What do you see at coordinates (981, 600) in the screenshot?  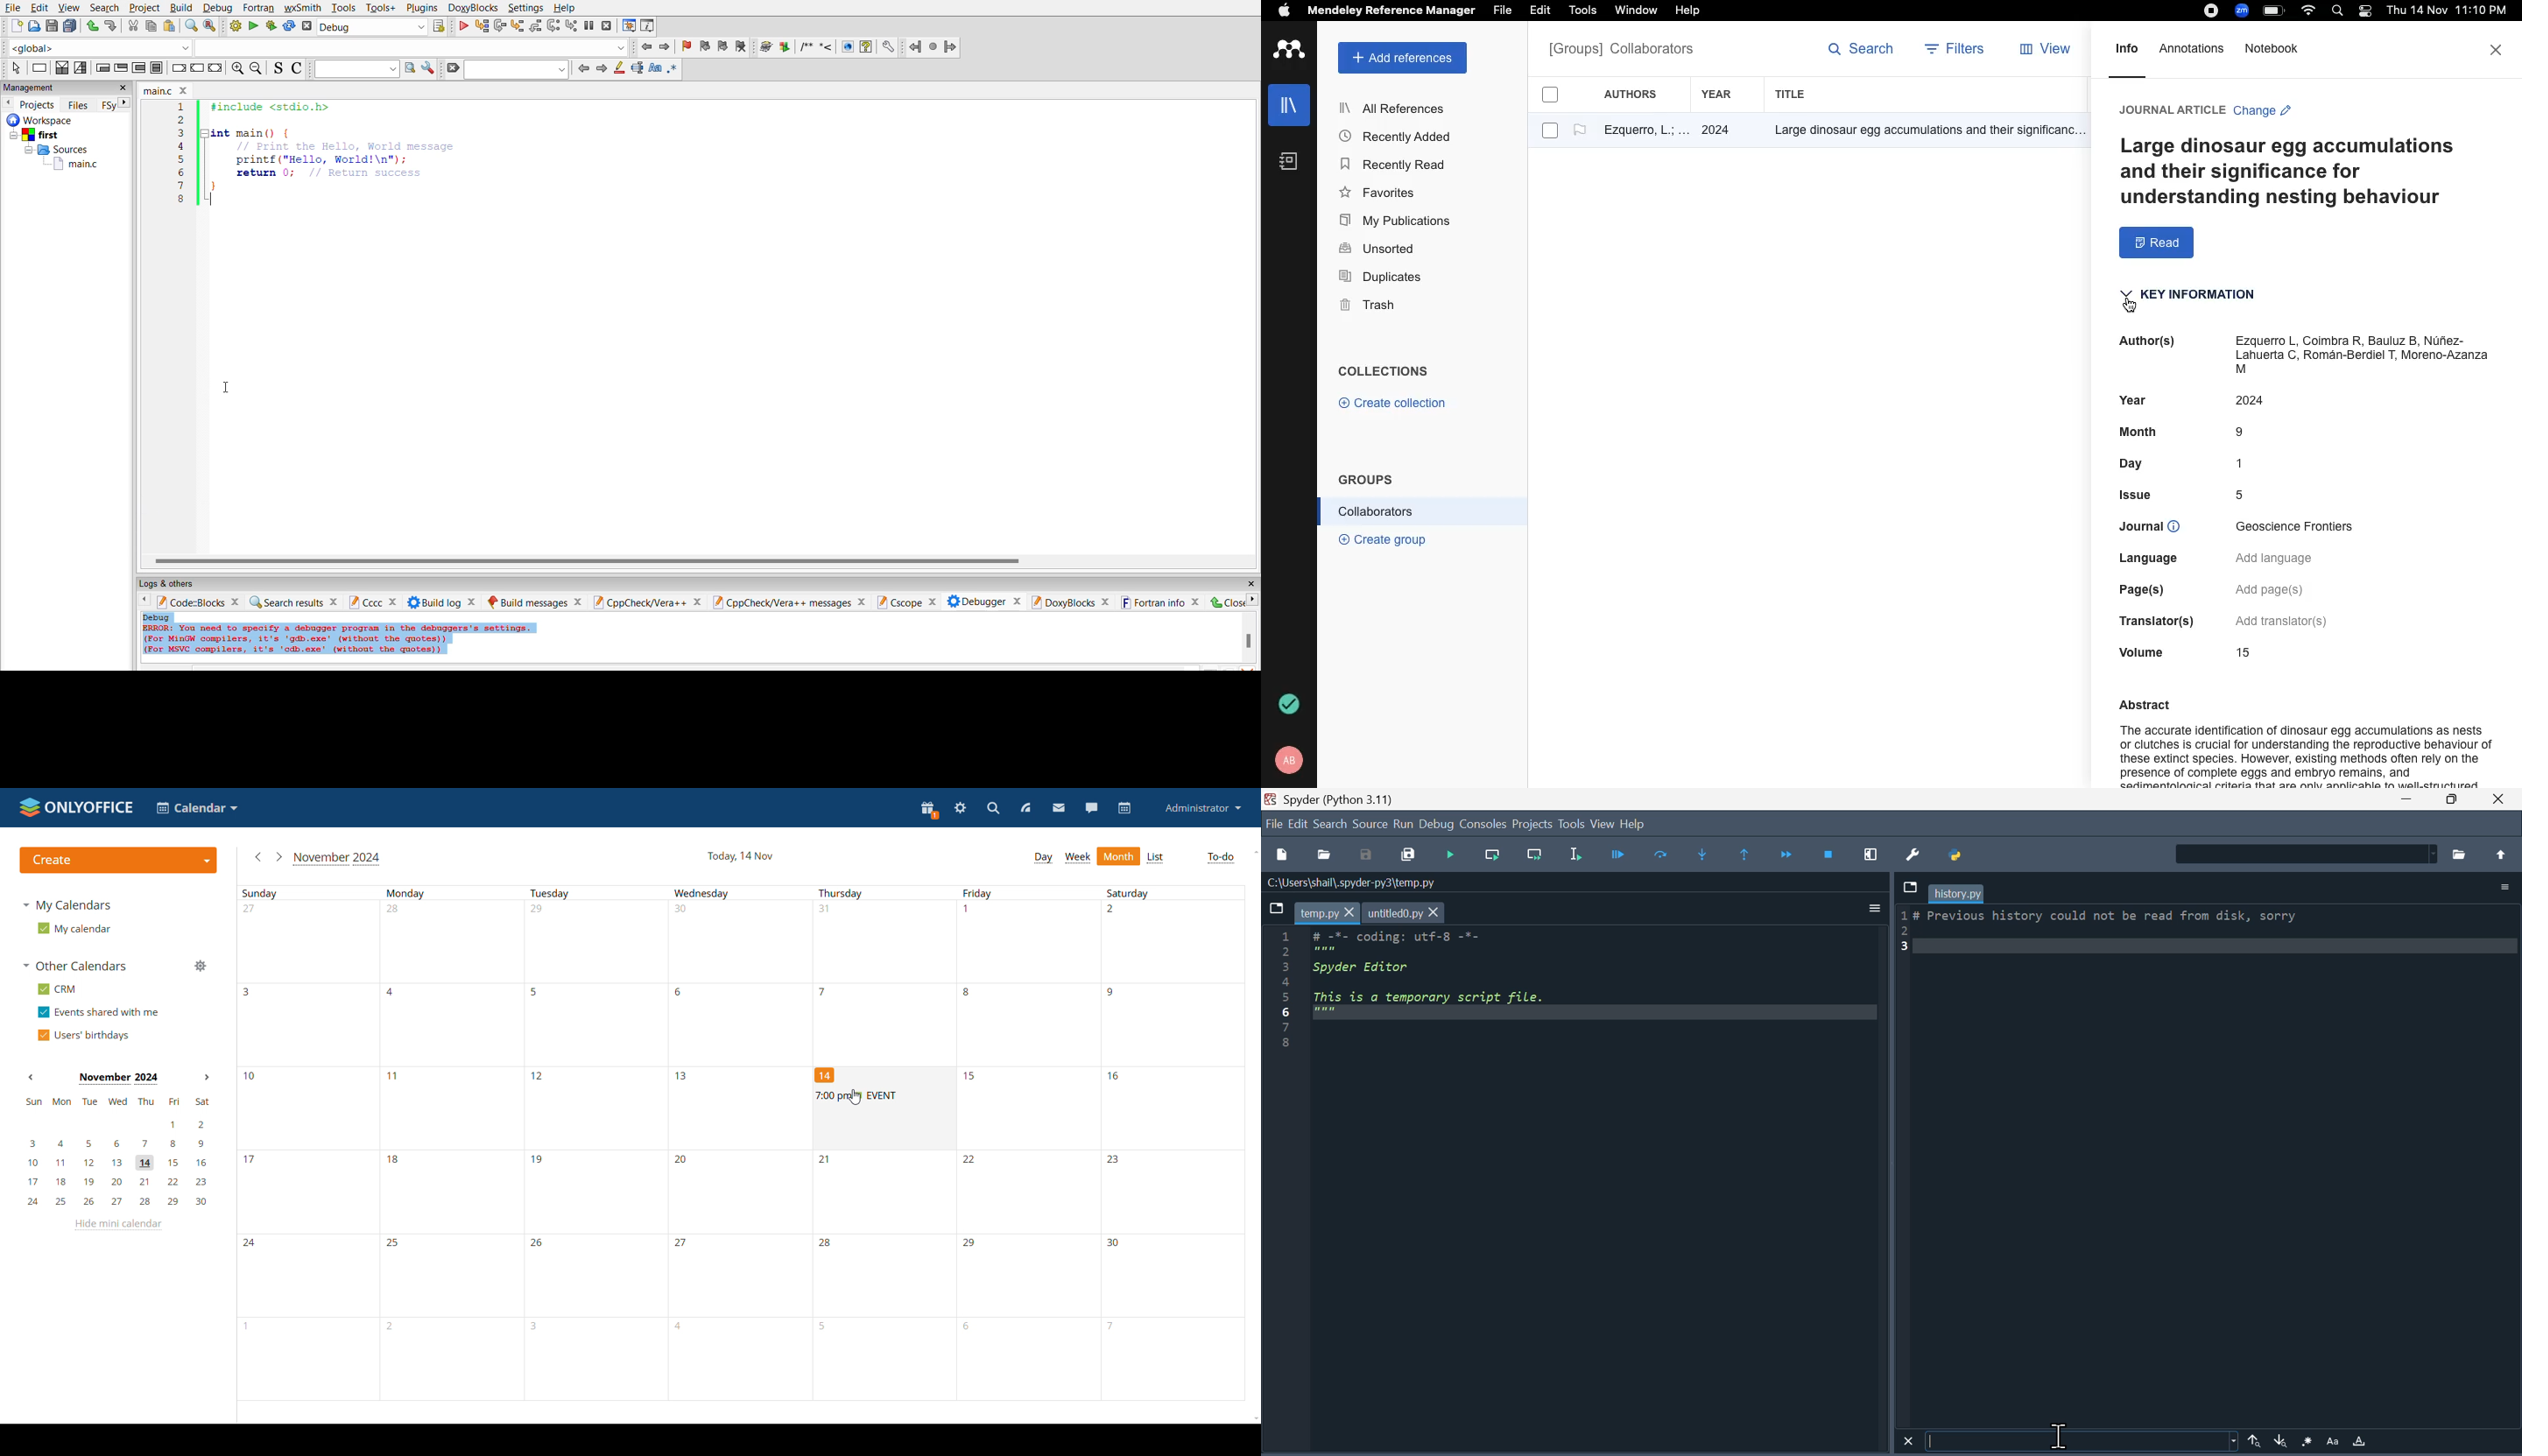 I see `debugger` at bounding box center [981, 600].